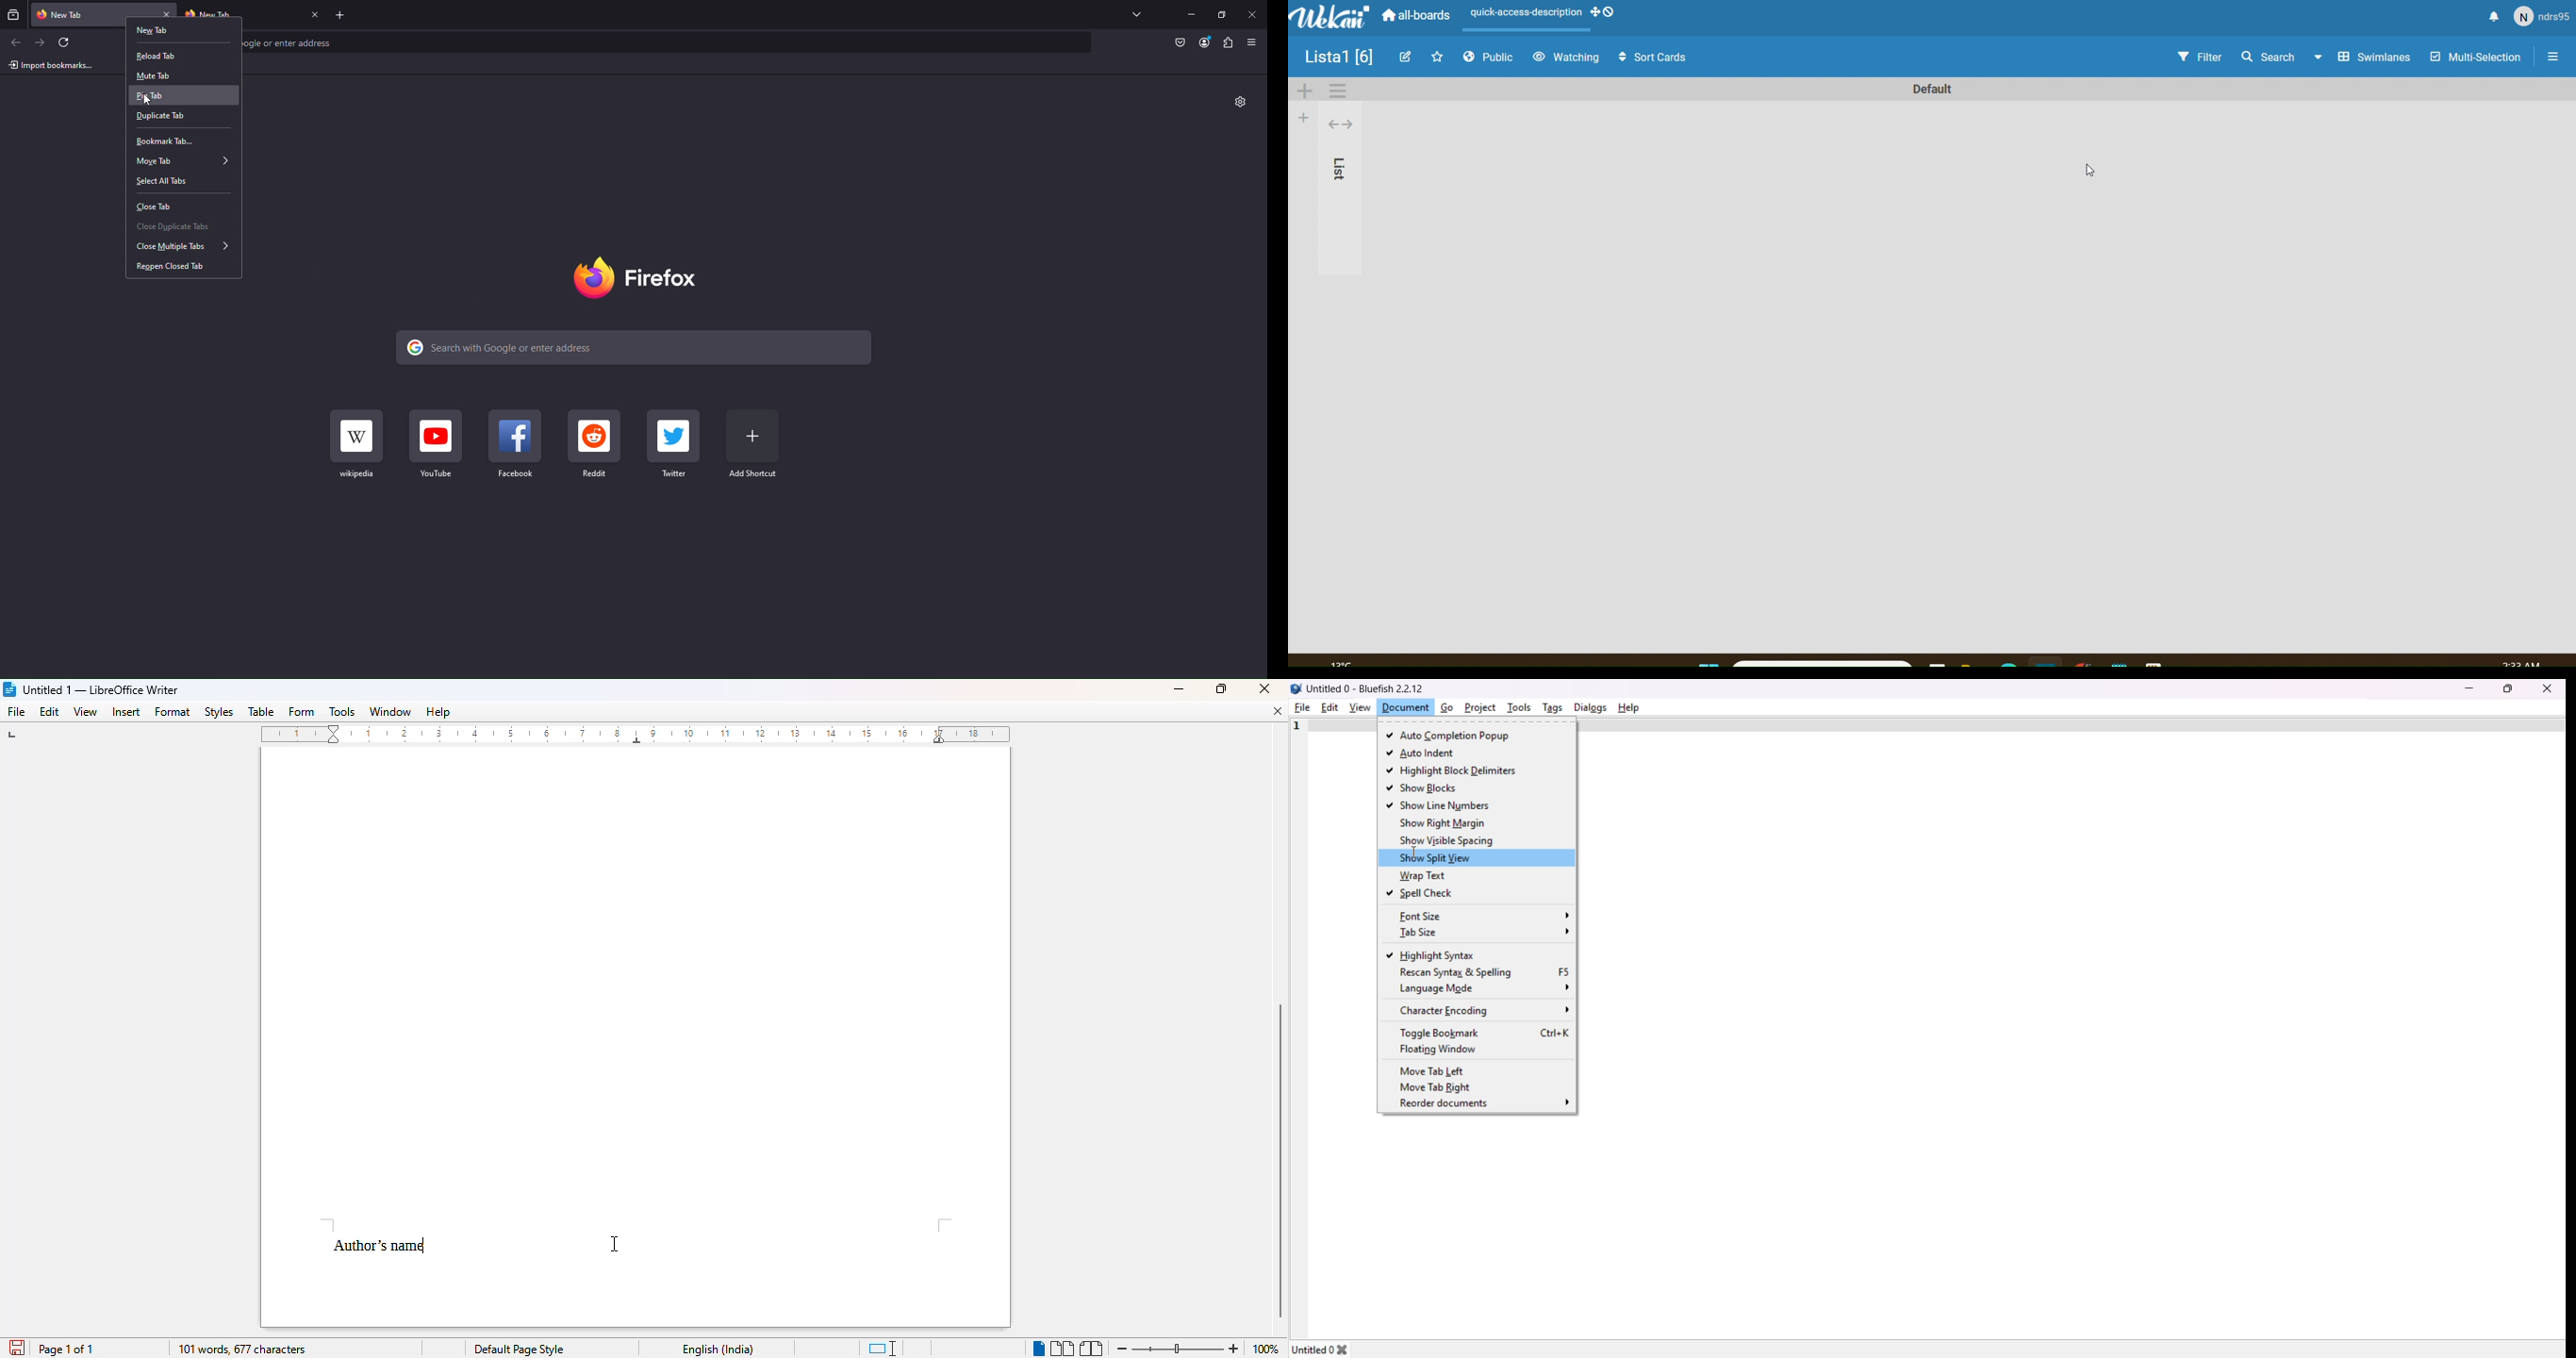 This screenshot has width=2576, height=1372. I want to click on code area, so click(2072, 1032).